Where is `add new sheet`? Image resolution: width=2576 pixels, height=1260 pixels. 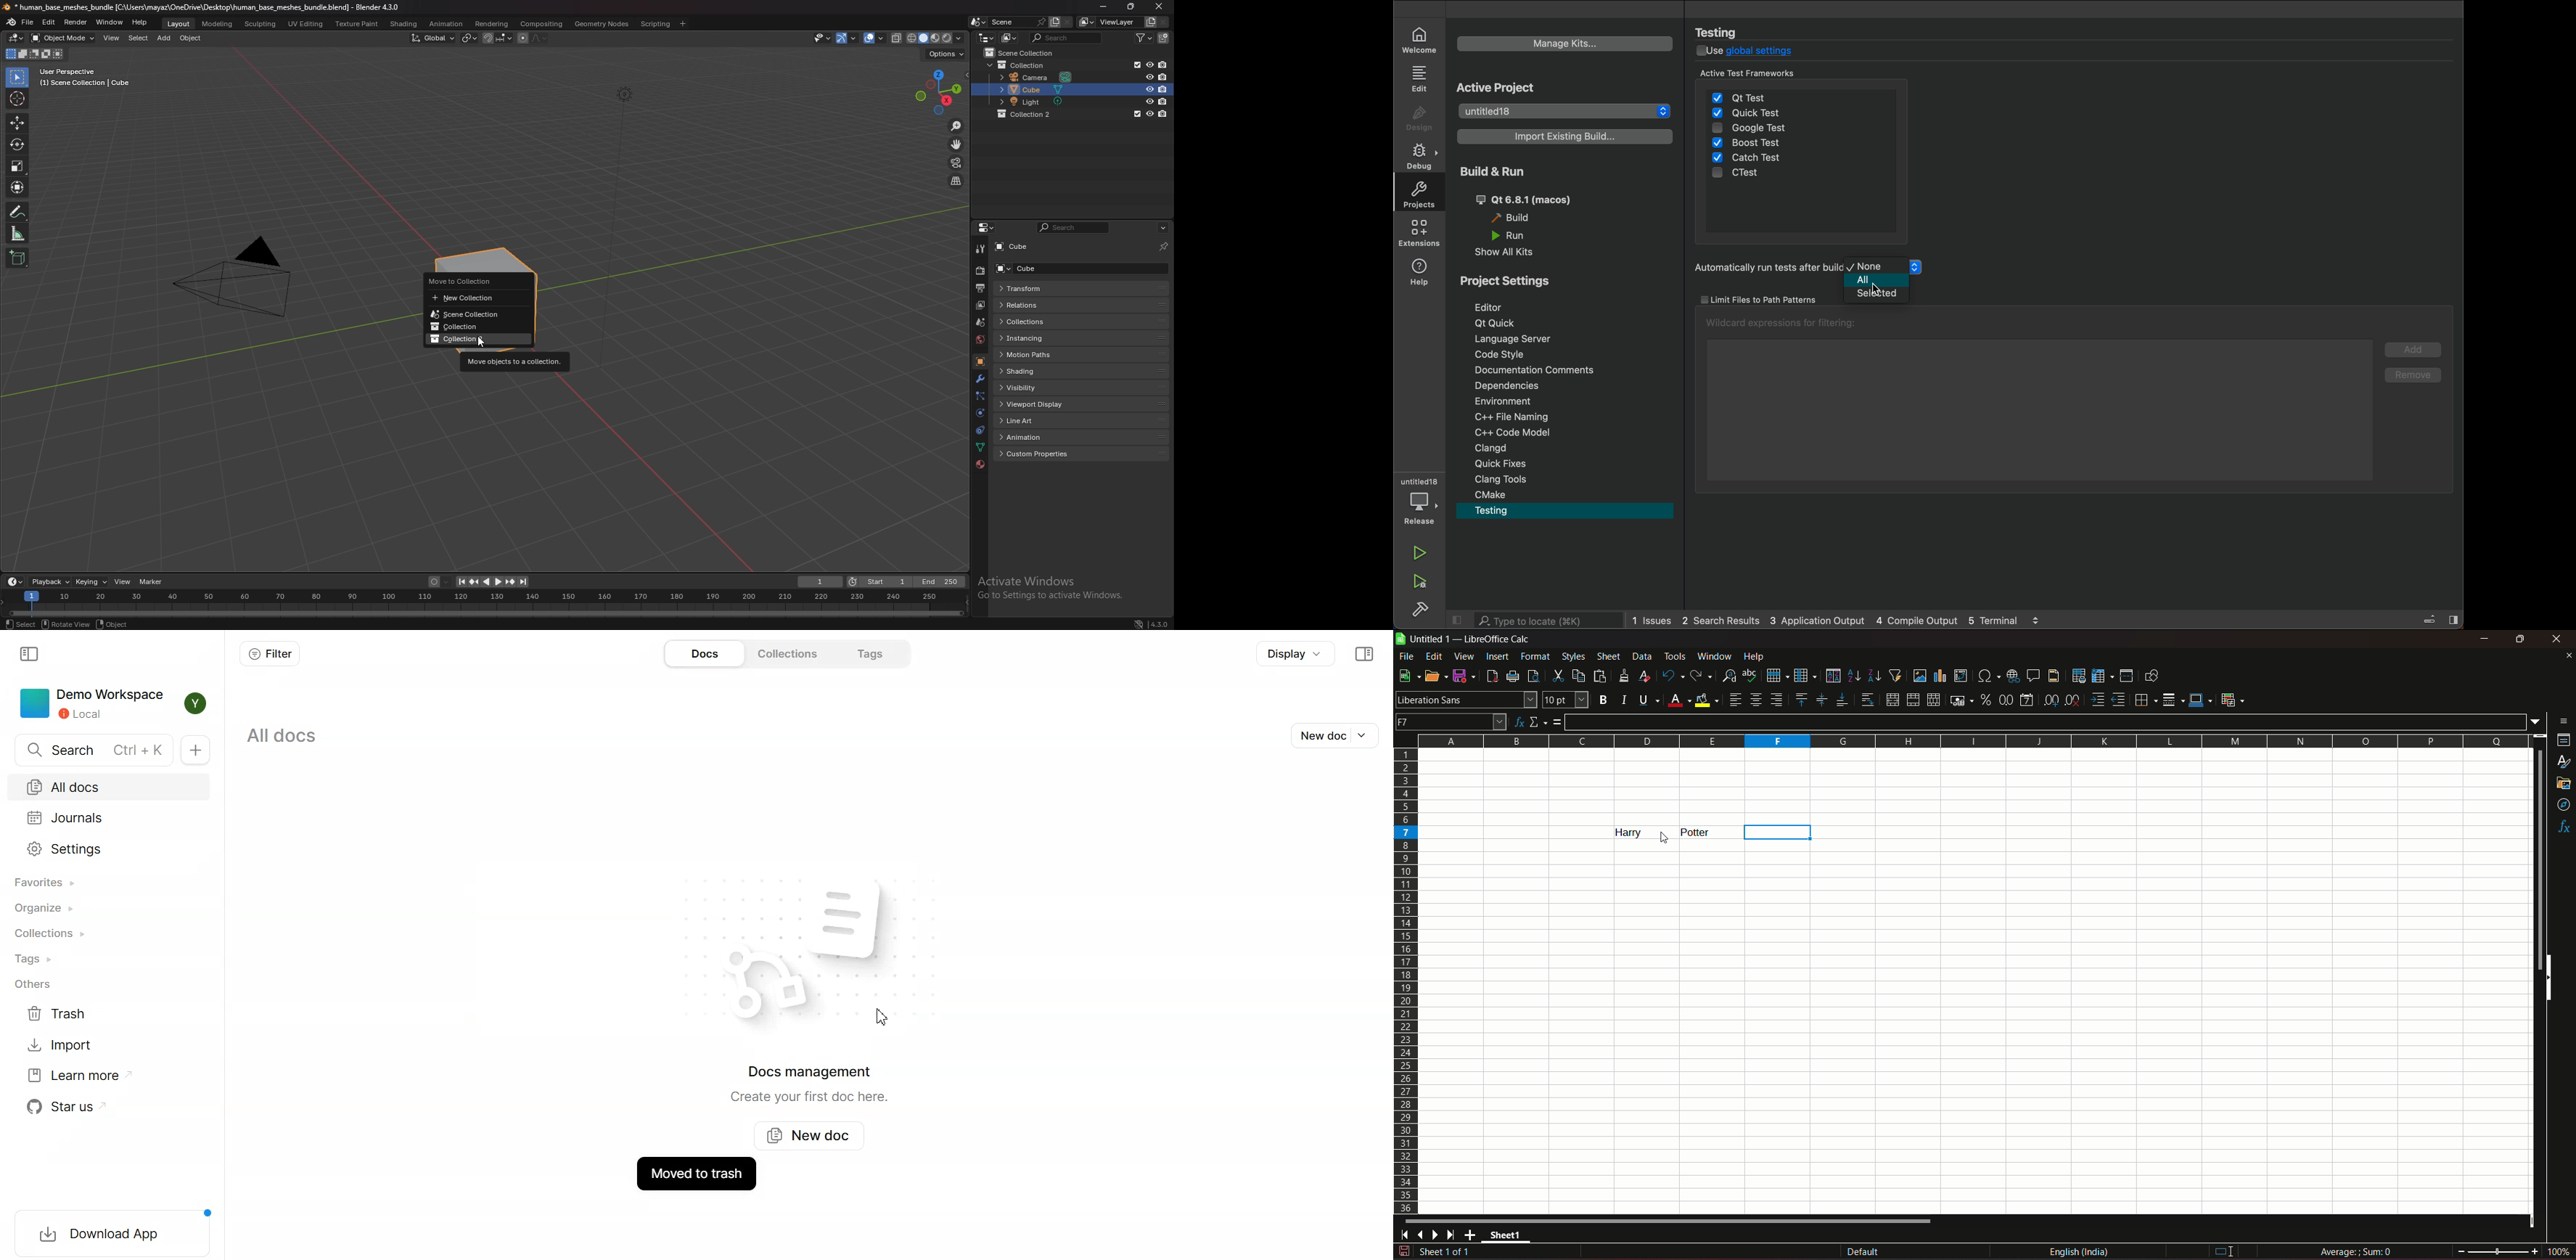
add new sheet is located at coordinates (1471, 1235).